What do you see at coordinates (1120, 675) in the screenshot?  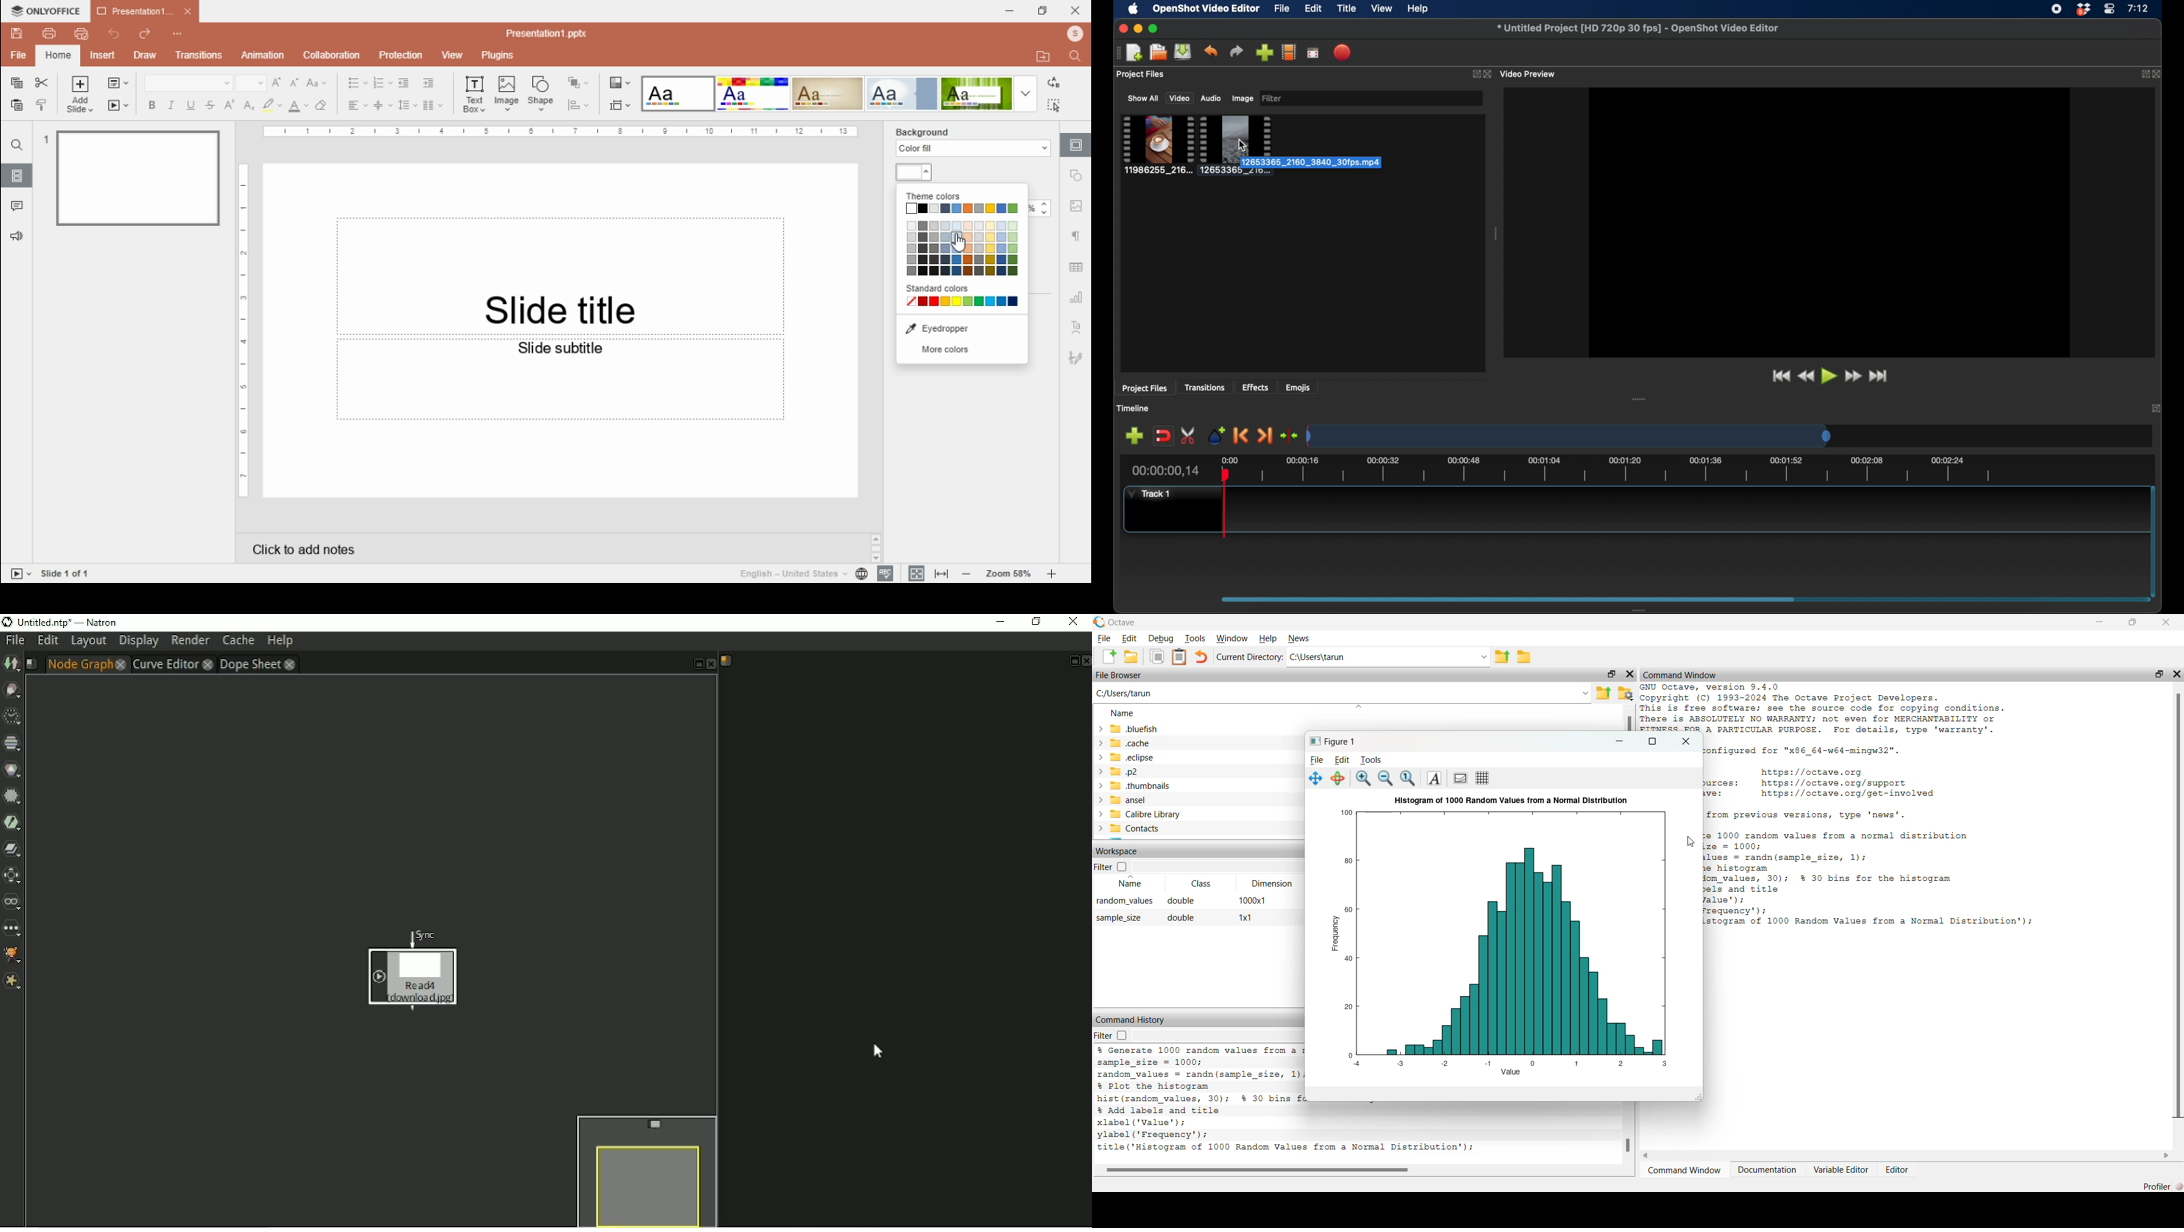 I see `File Browser` at bounding box center [1120, 675].